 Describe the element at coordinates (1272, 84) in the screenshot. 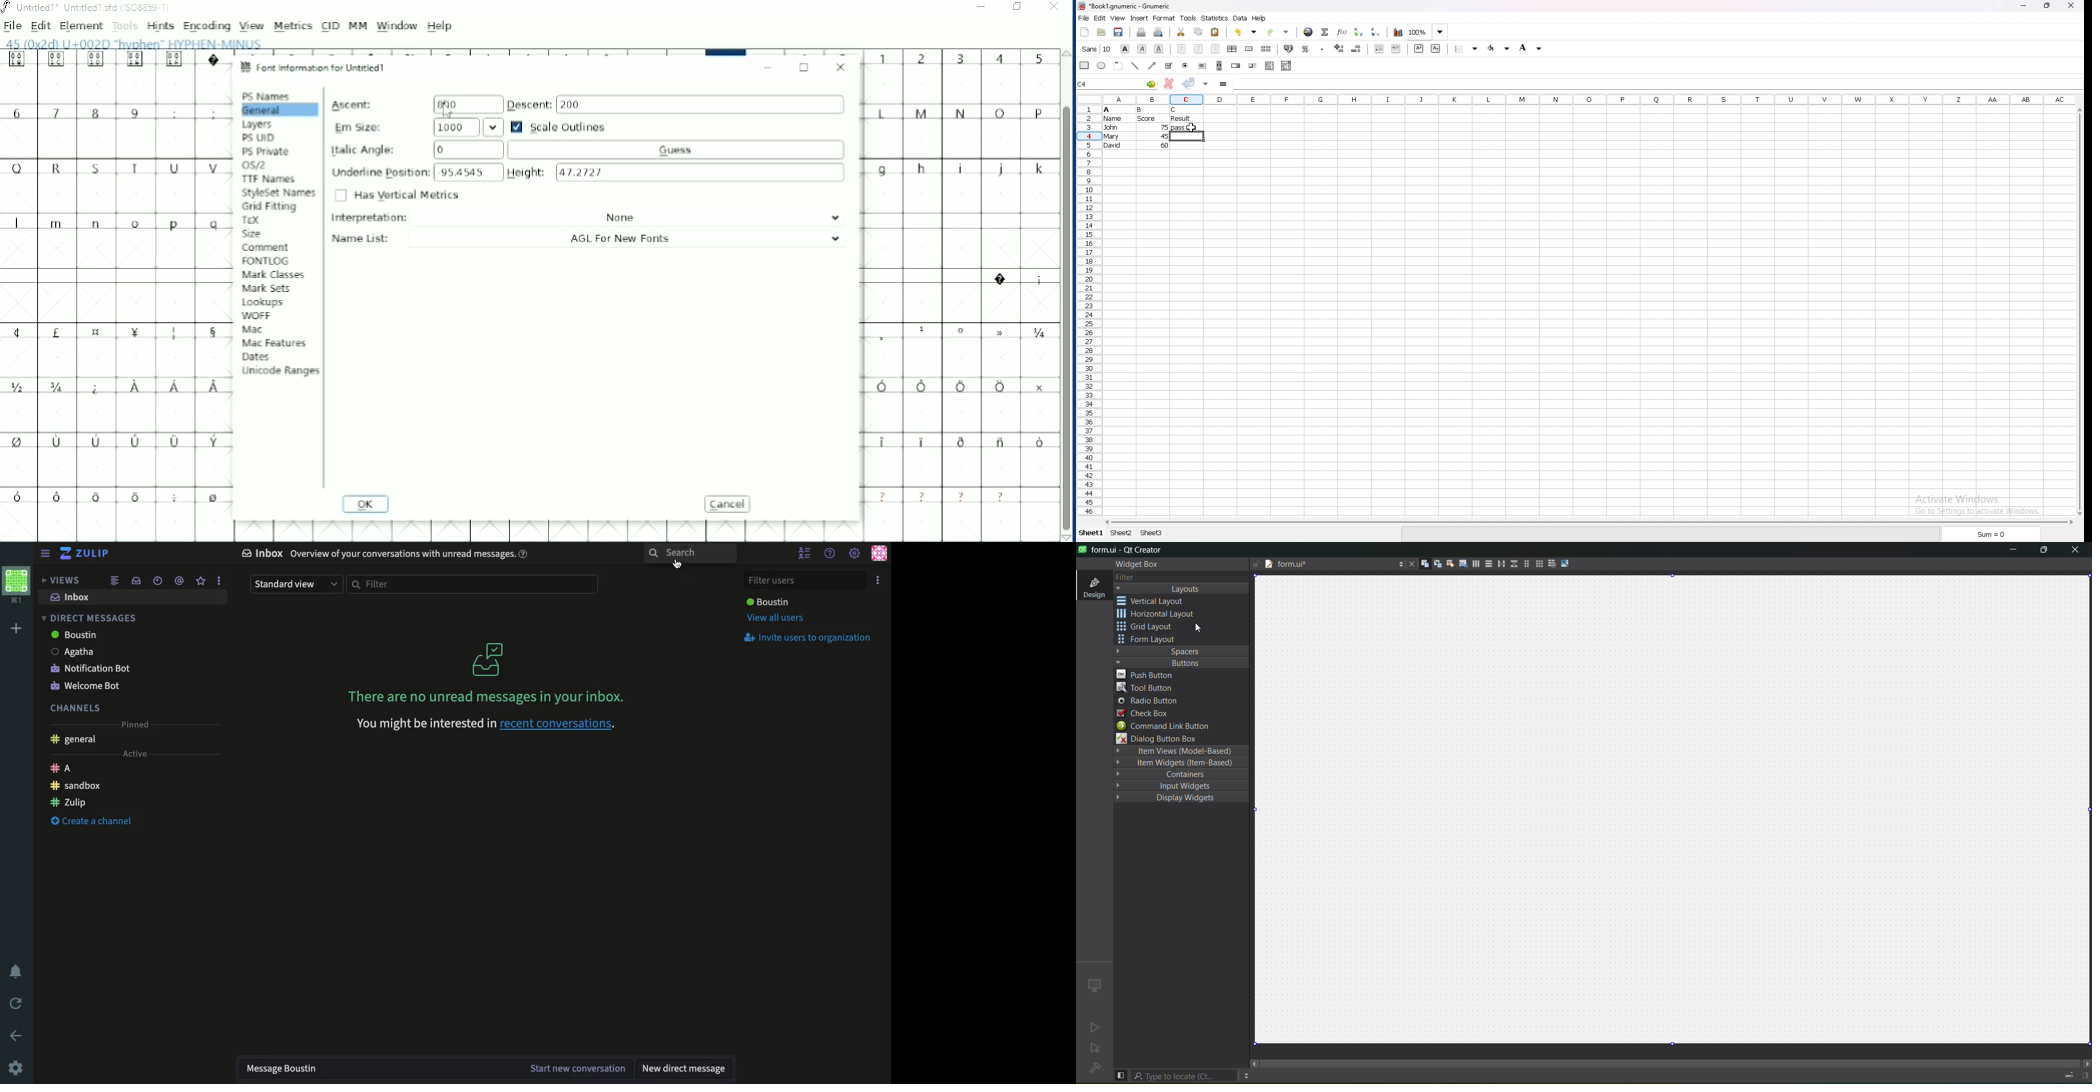

I see `cell input` at that location.